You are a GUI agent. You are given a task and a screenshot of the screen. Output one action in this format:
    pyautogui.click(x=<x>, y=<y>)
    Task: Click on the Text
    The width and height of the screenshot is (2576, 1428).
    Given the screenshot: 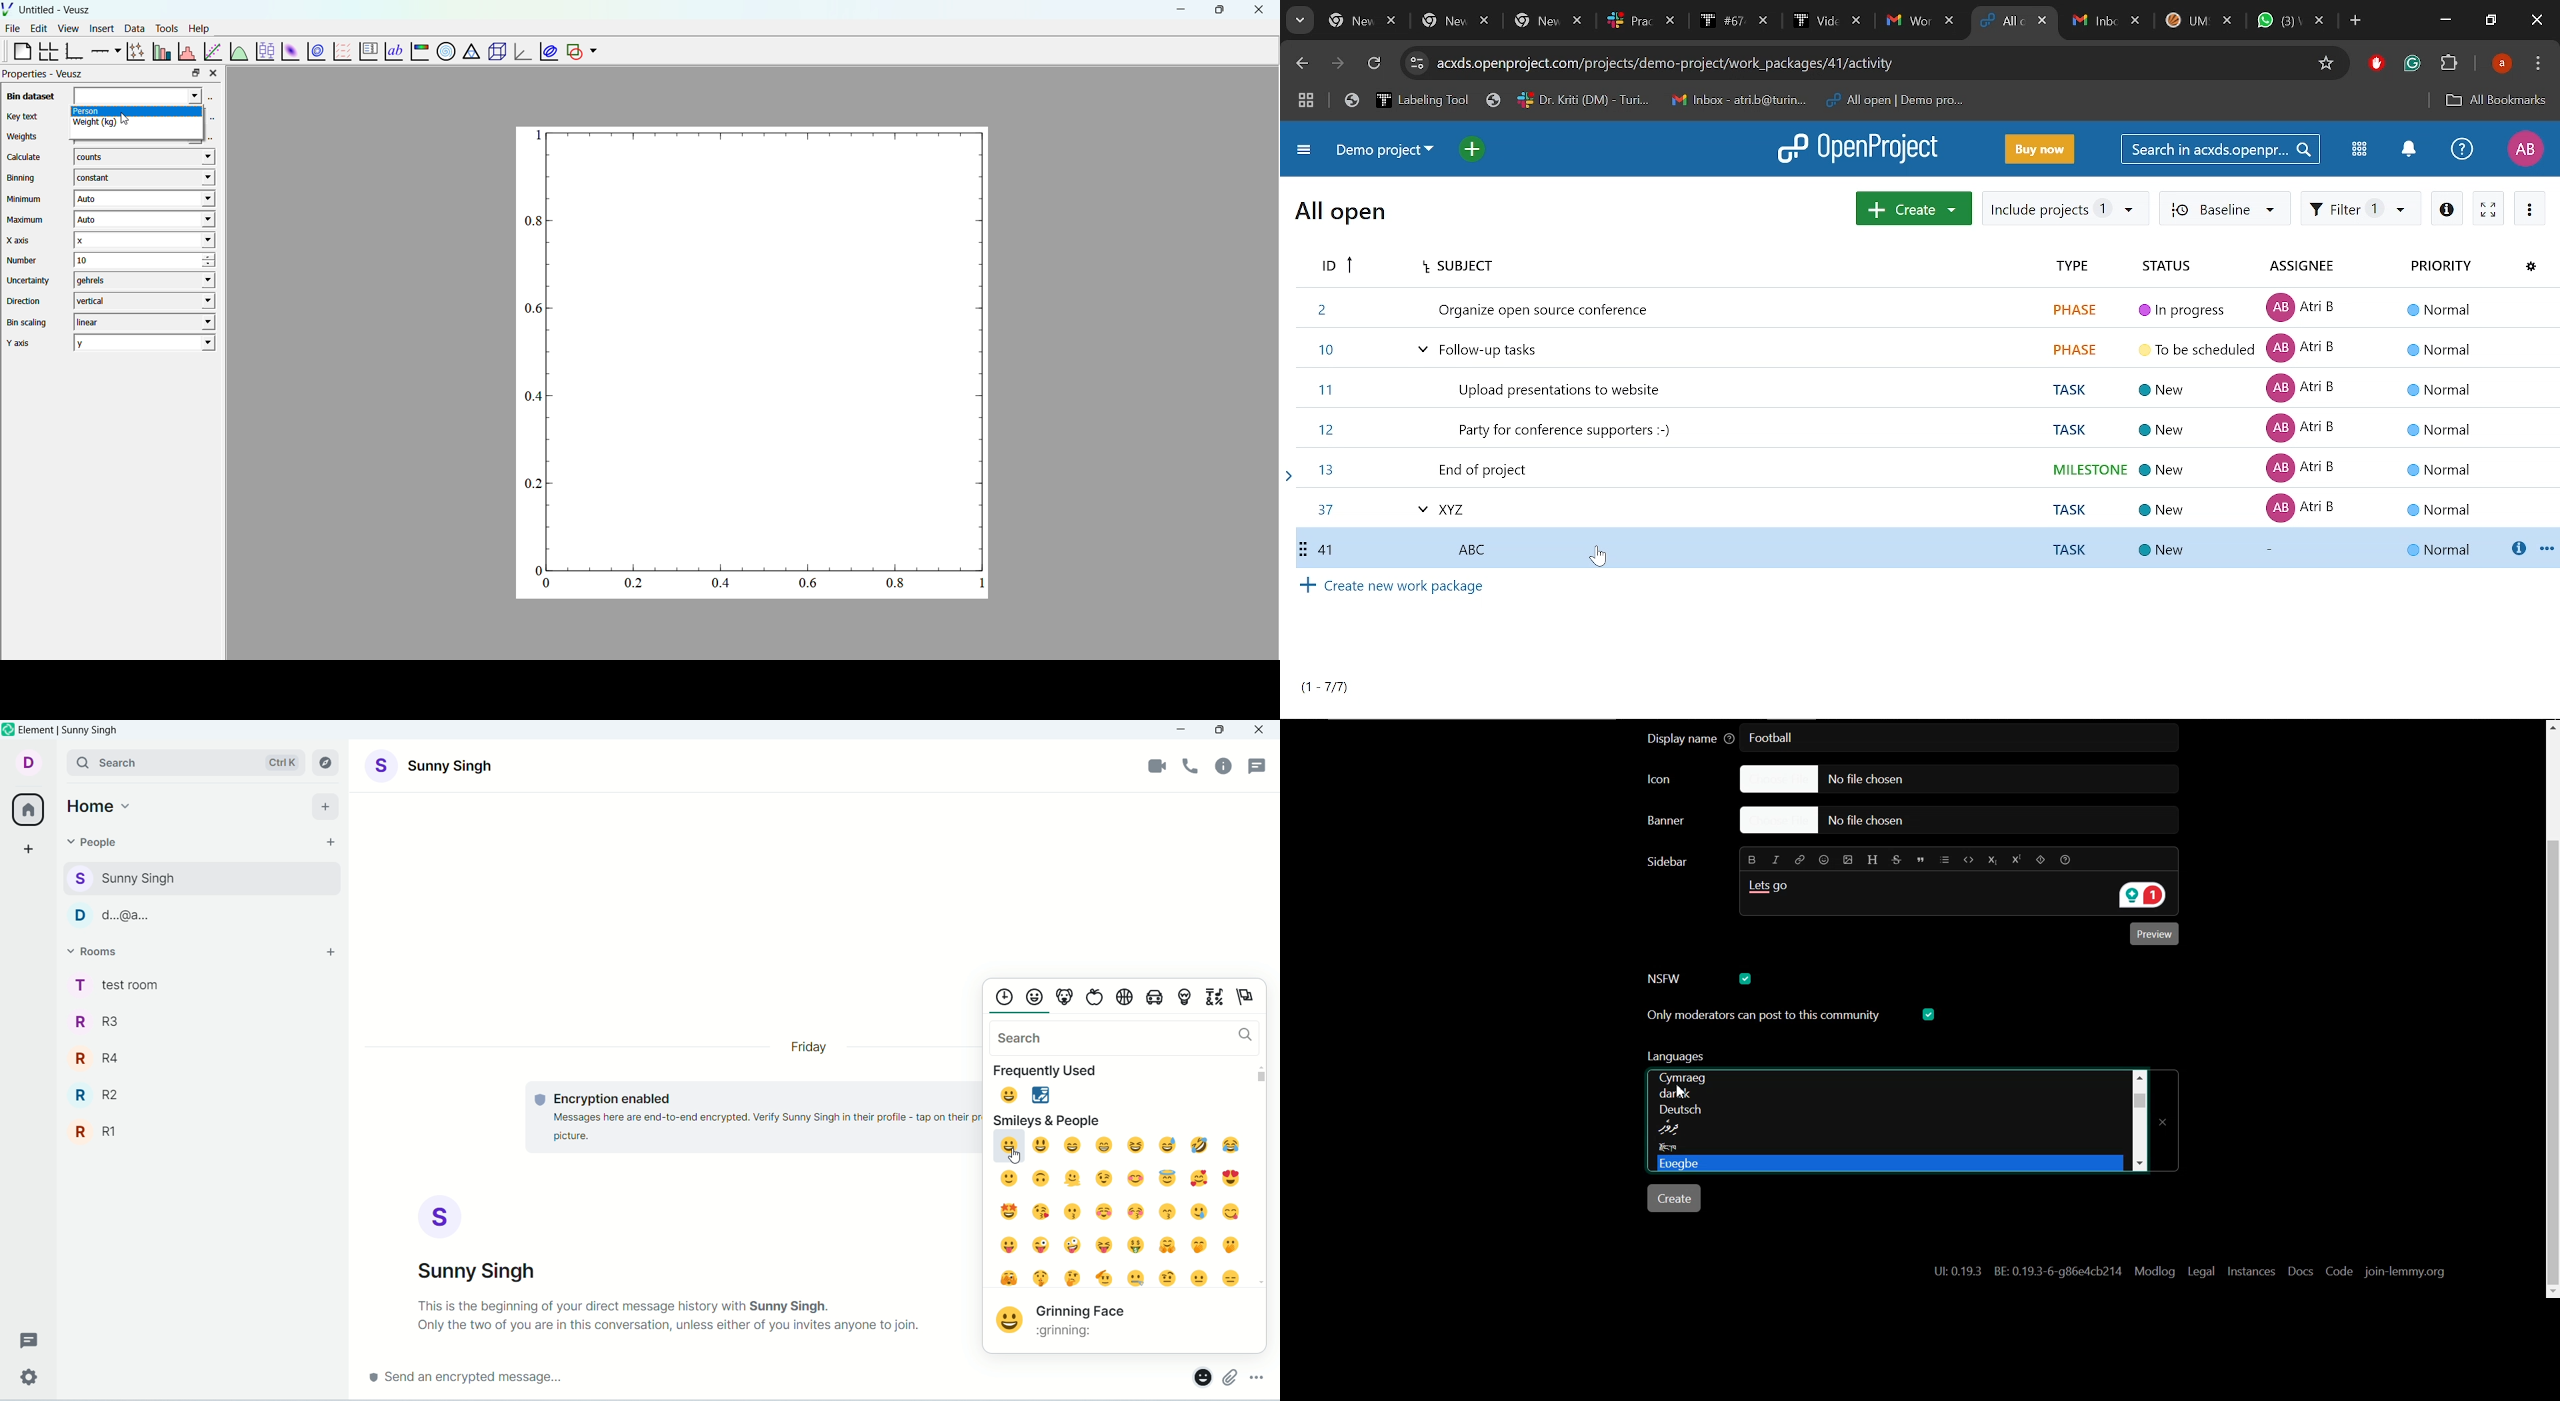 What is the action you would take?
    pyautogui.click(x=2028, y=1272)
    